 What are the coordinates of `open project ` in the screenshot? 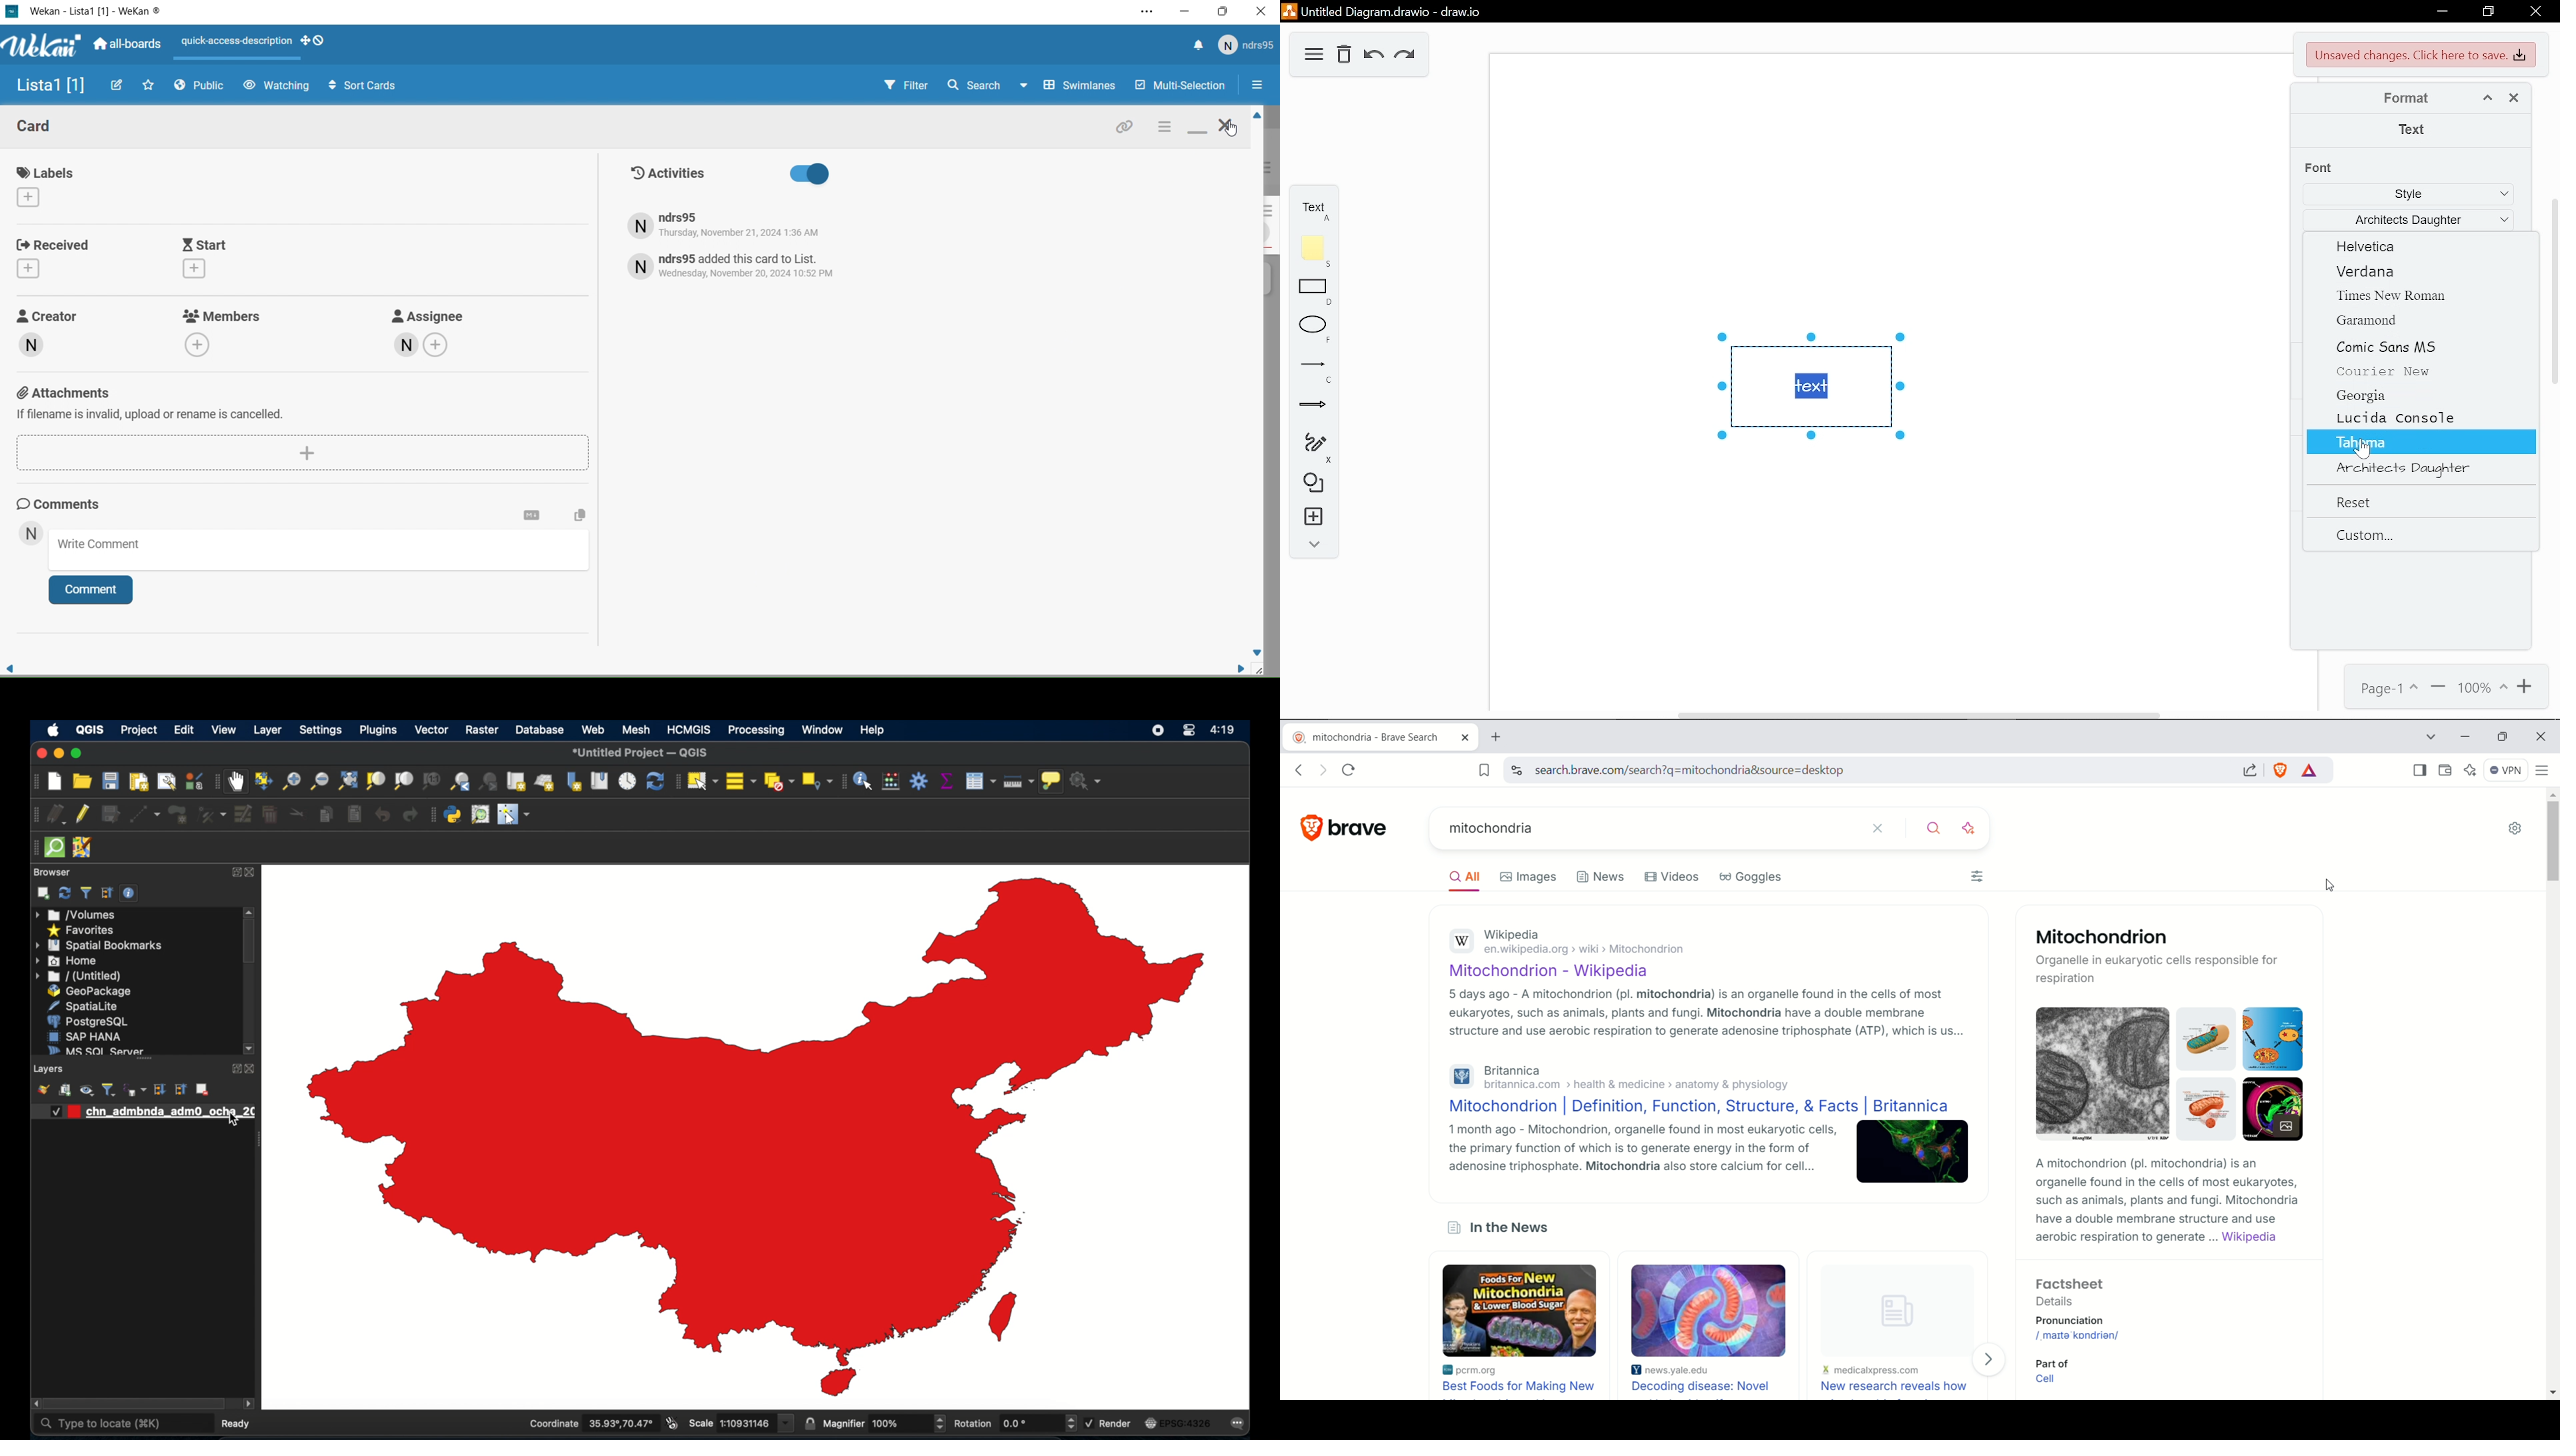 It's located at (81, 781).